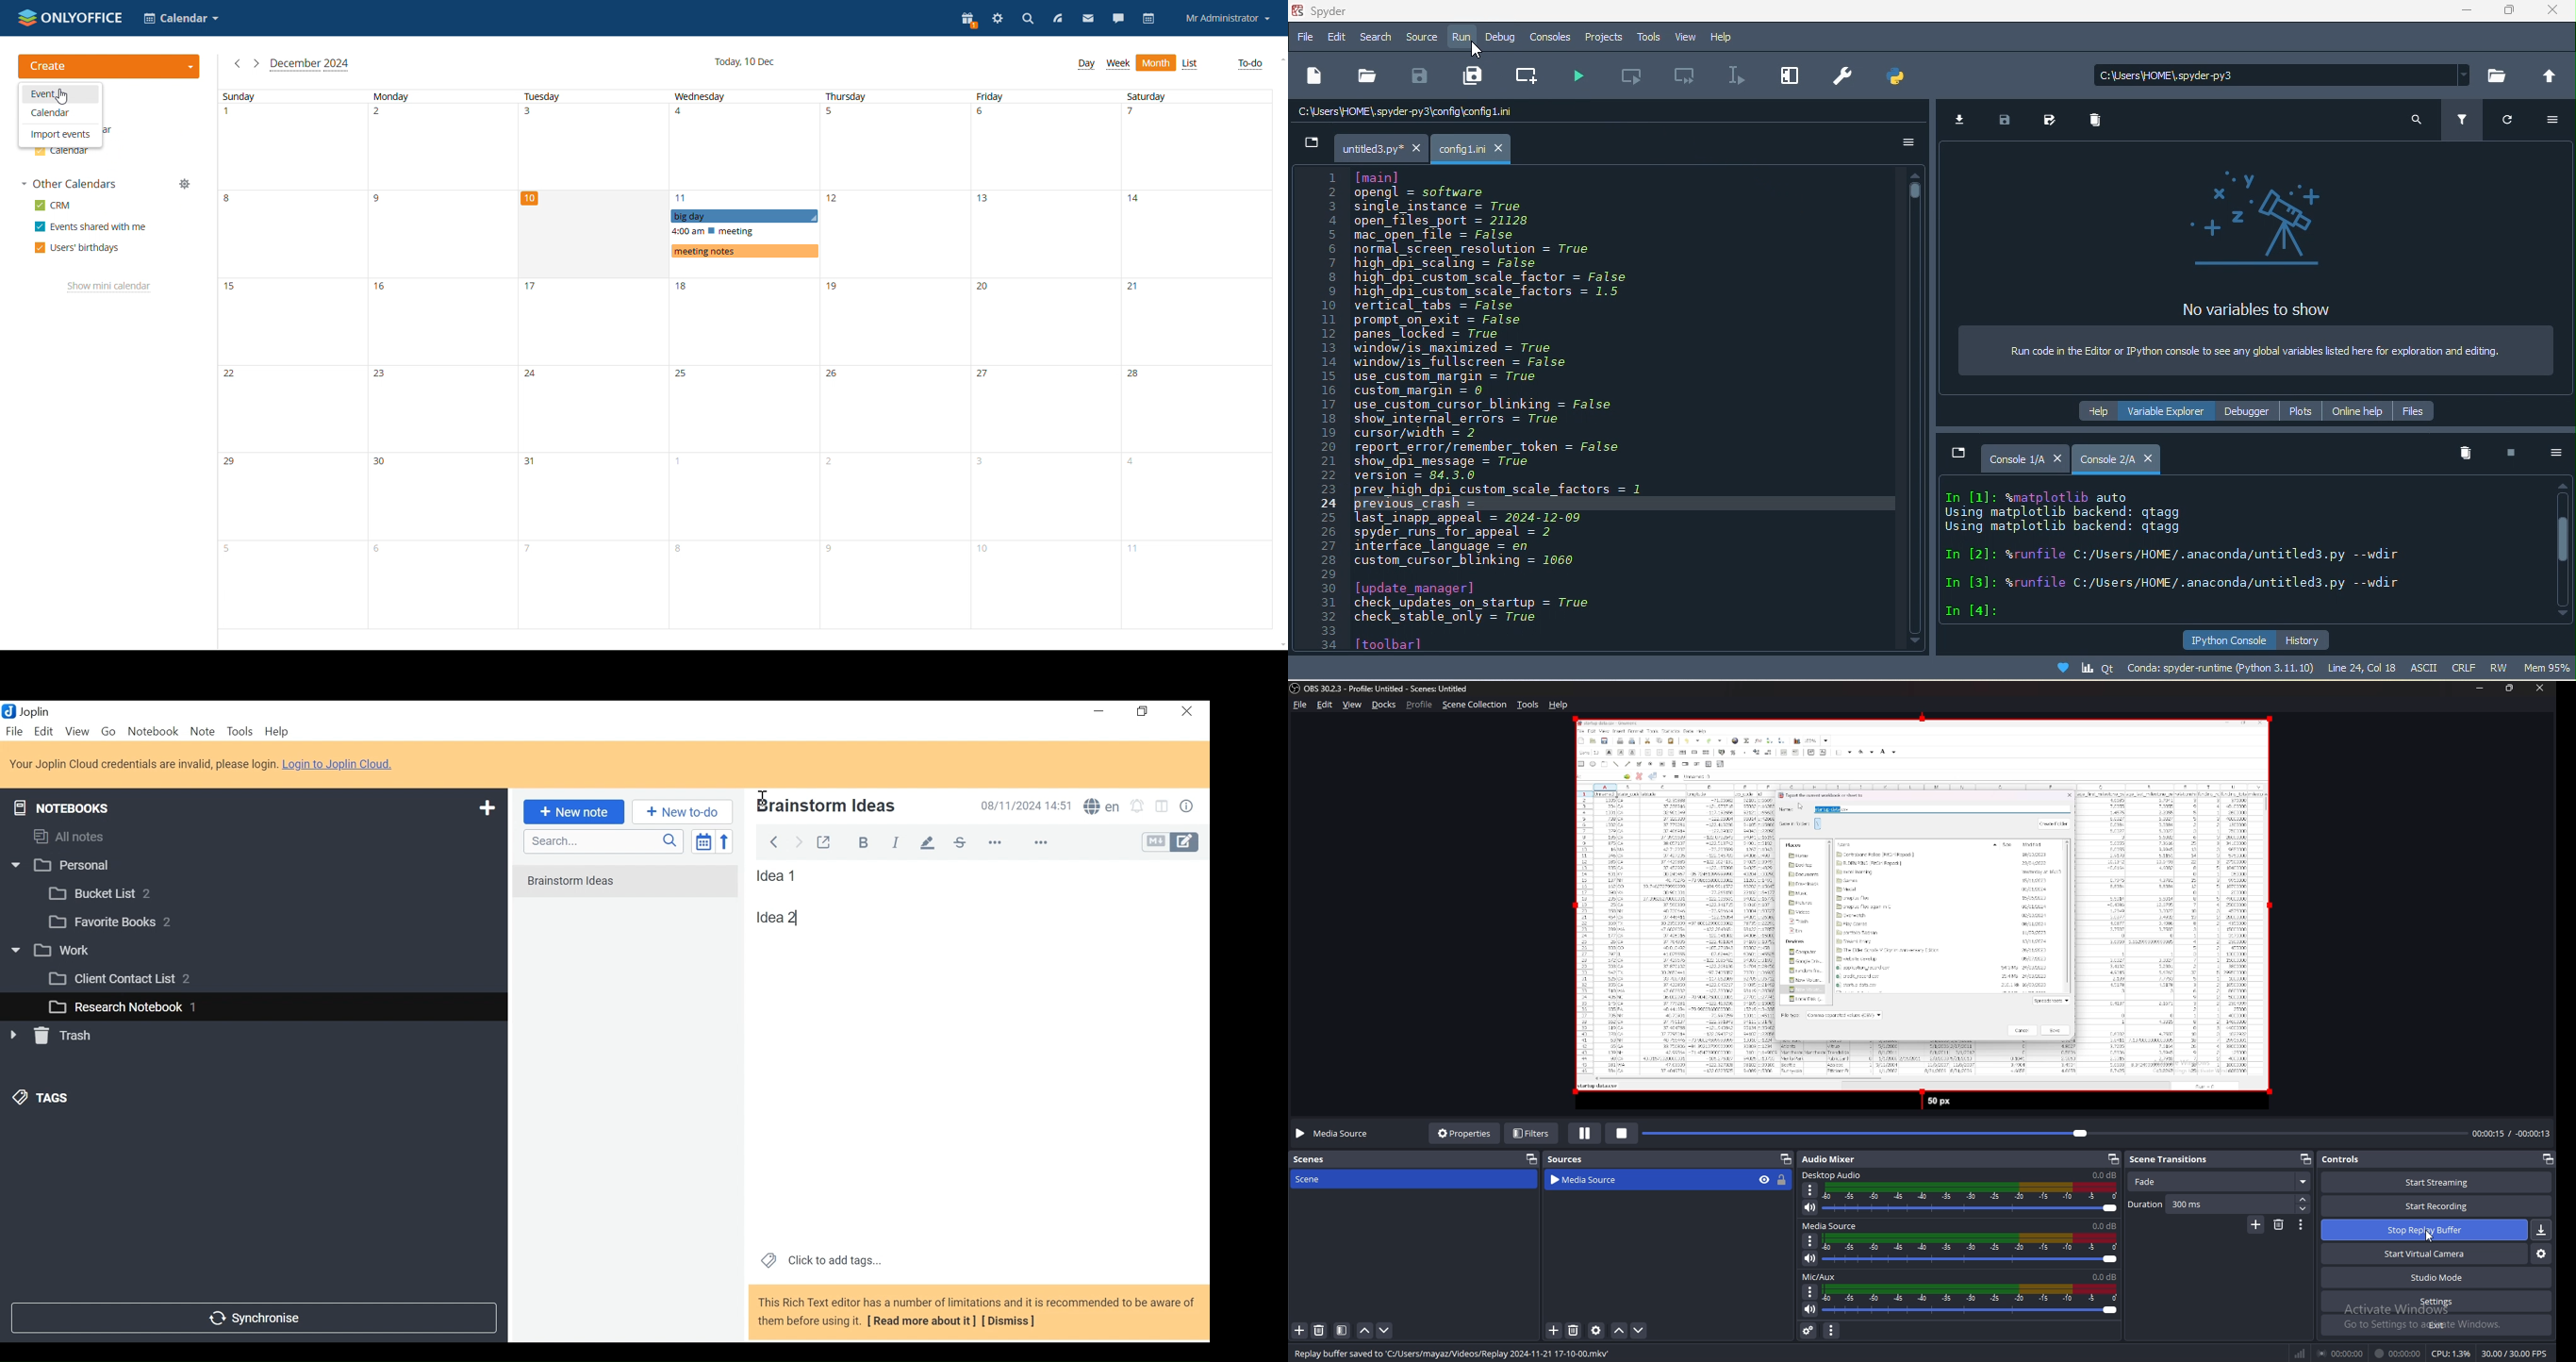  What do you see at coordinates (1319, 1330) in the screenshot?
I see `delete scene` at bounding box center [1319, 1330].